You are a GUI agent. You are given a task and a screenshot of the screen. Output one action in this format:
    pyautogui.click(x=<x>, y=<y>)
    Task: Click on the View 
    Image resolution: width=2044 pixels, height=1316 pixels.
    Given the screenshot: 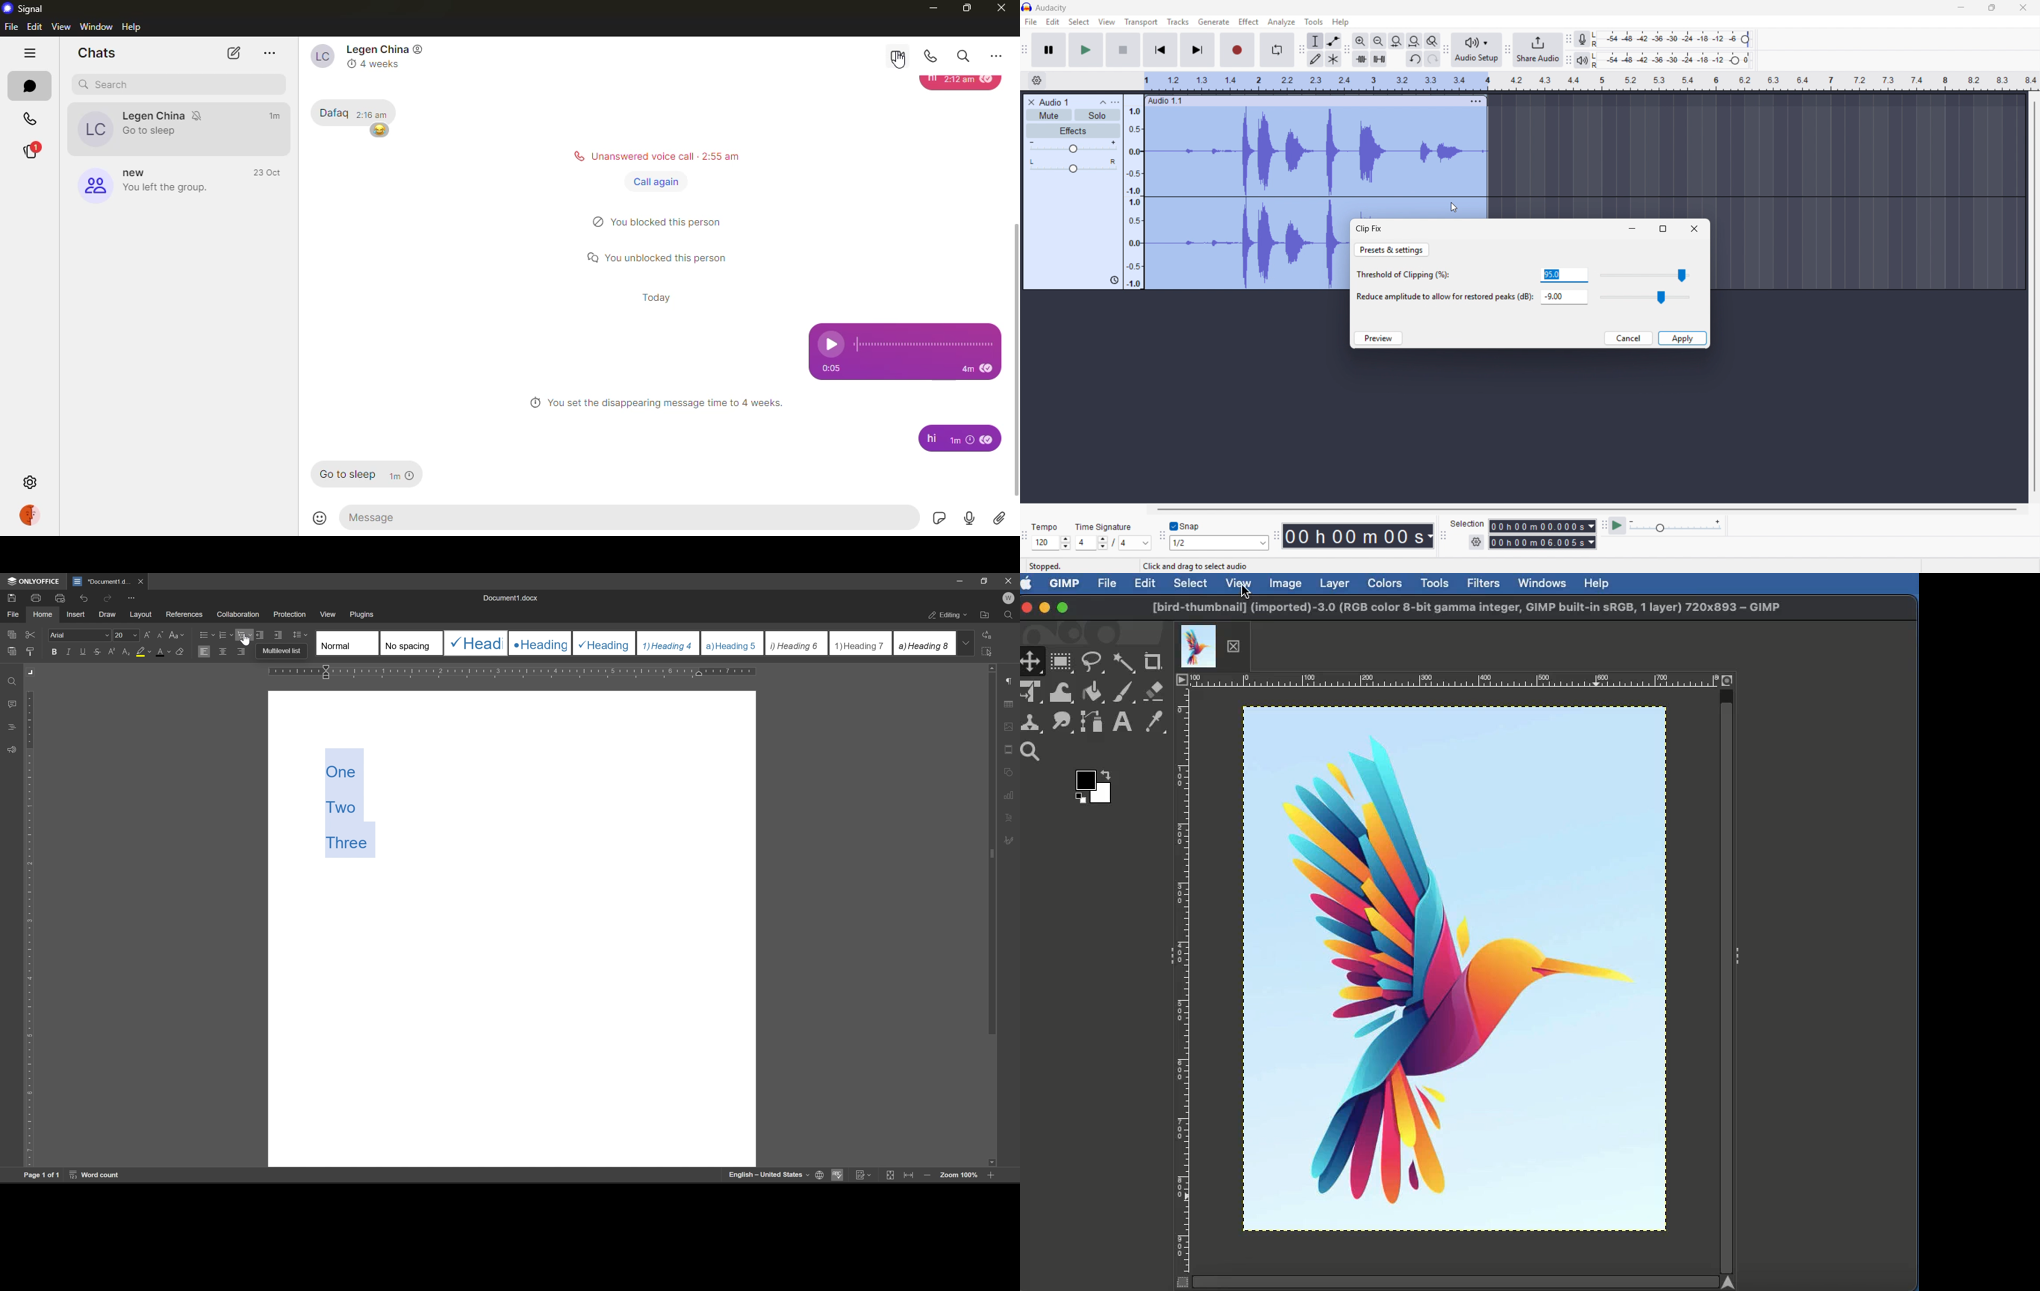 What is the action you would take?
    pyautogui.click(x=1107, y=22)
    